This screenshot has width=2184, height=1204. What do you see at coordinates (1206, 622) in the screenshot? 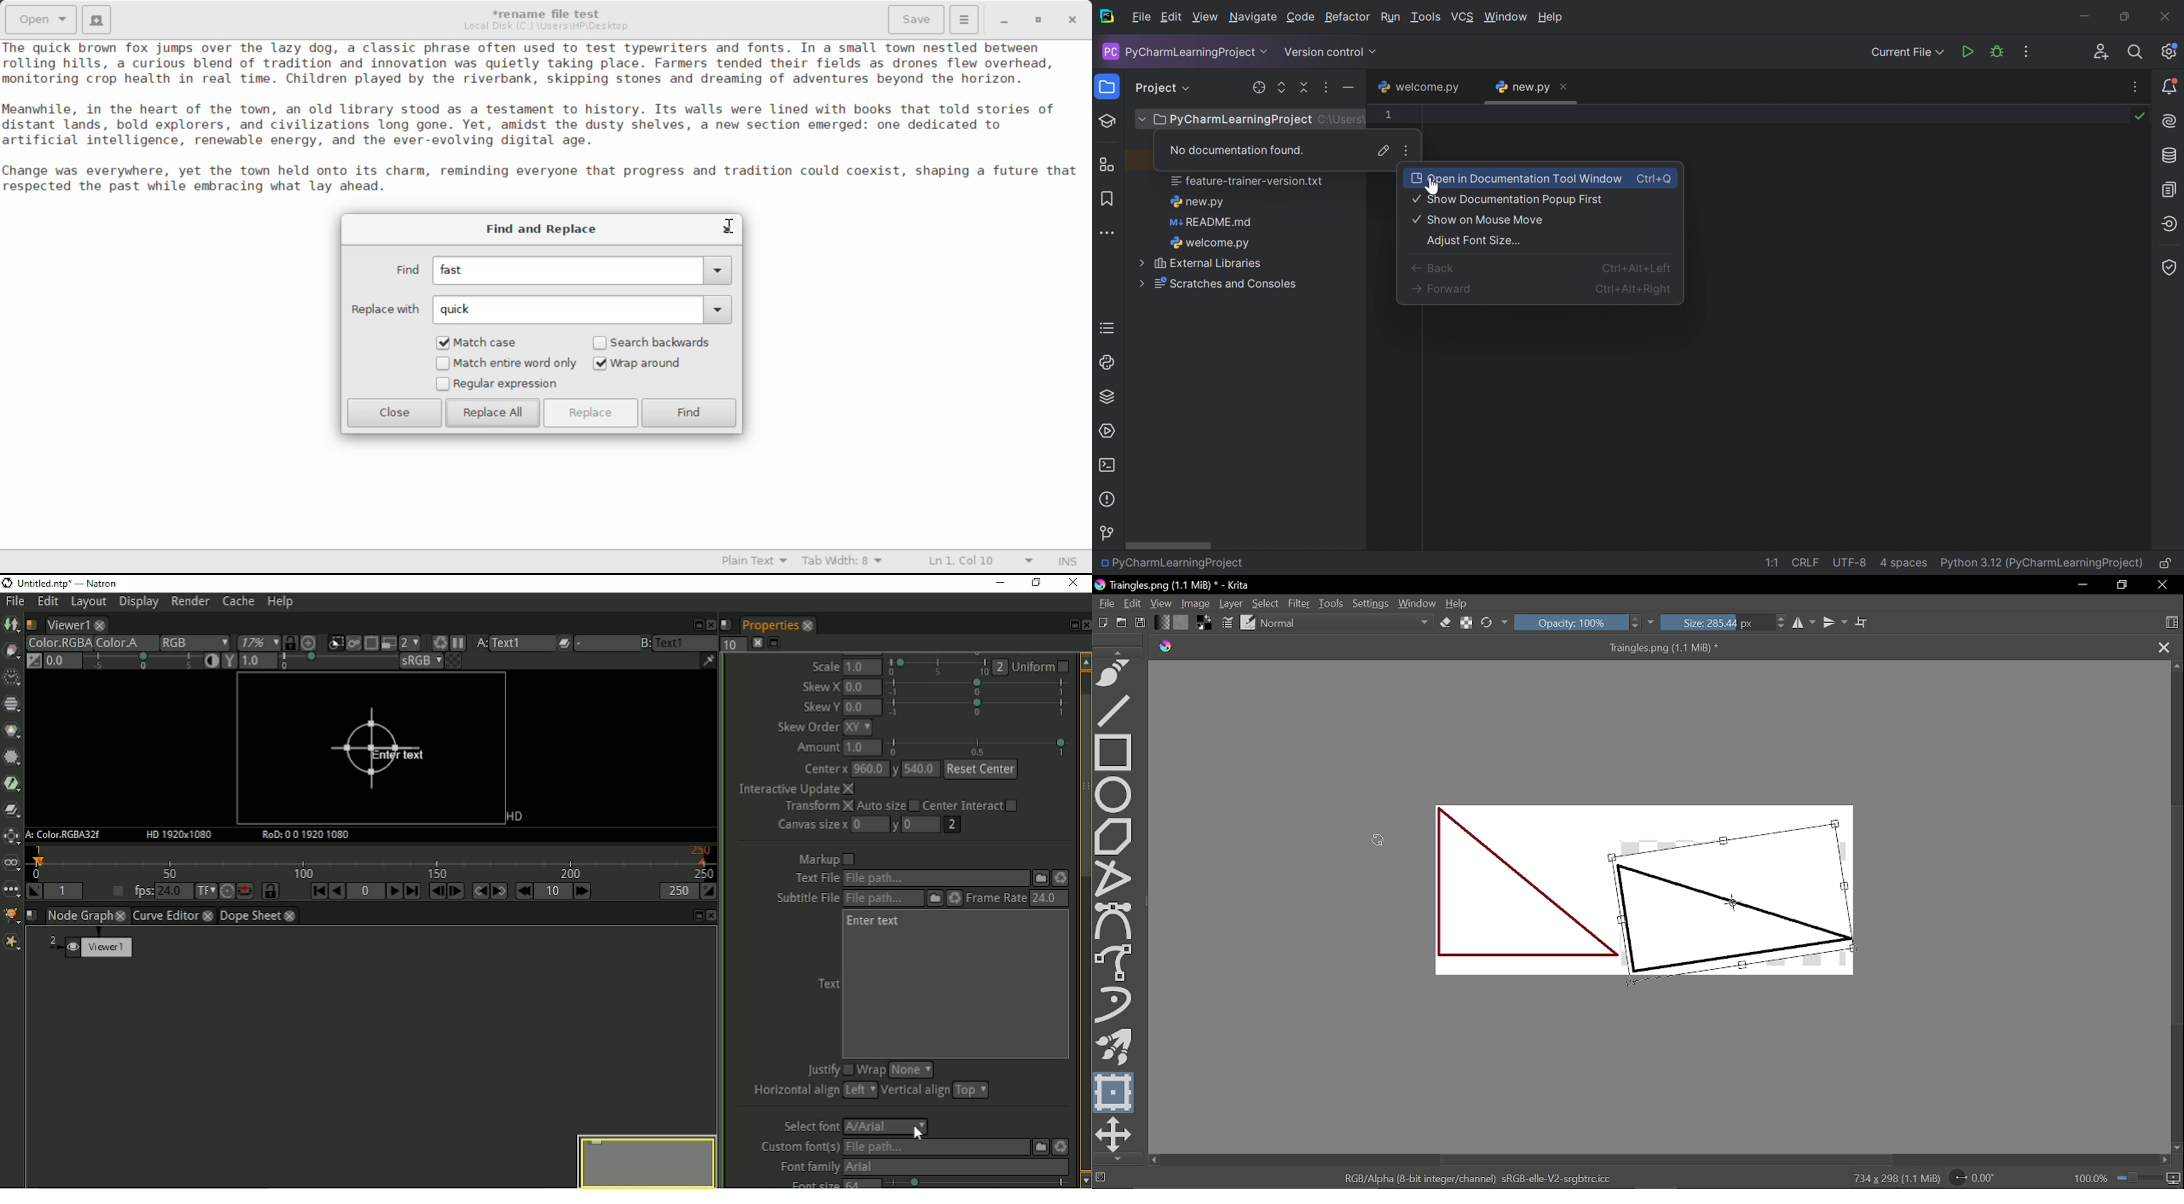
I see `Foreground color` at bounding box center [1206, 622].